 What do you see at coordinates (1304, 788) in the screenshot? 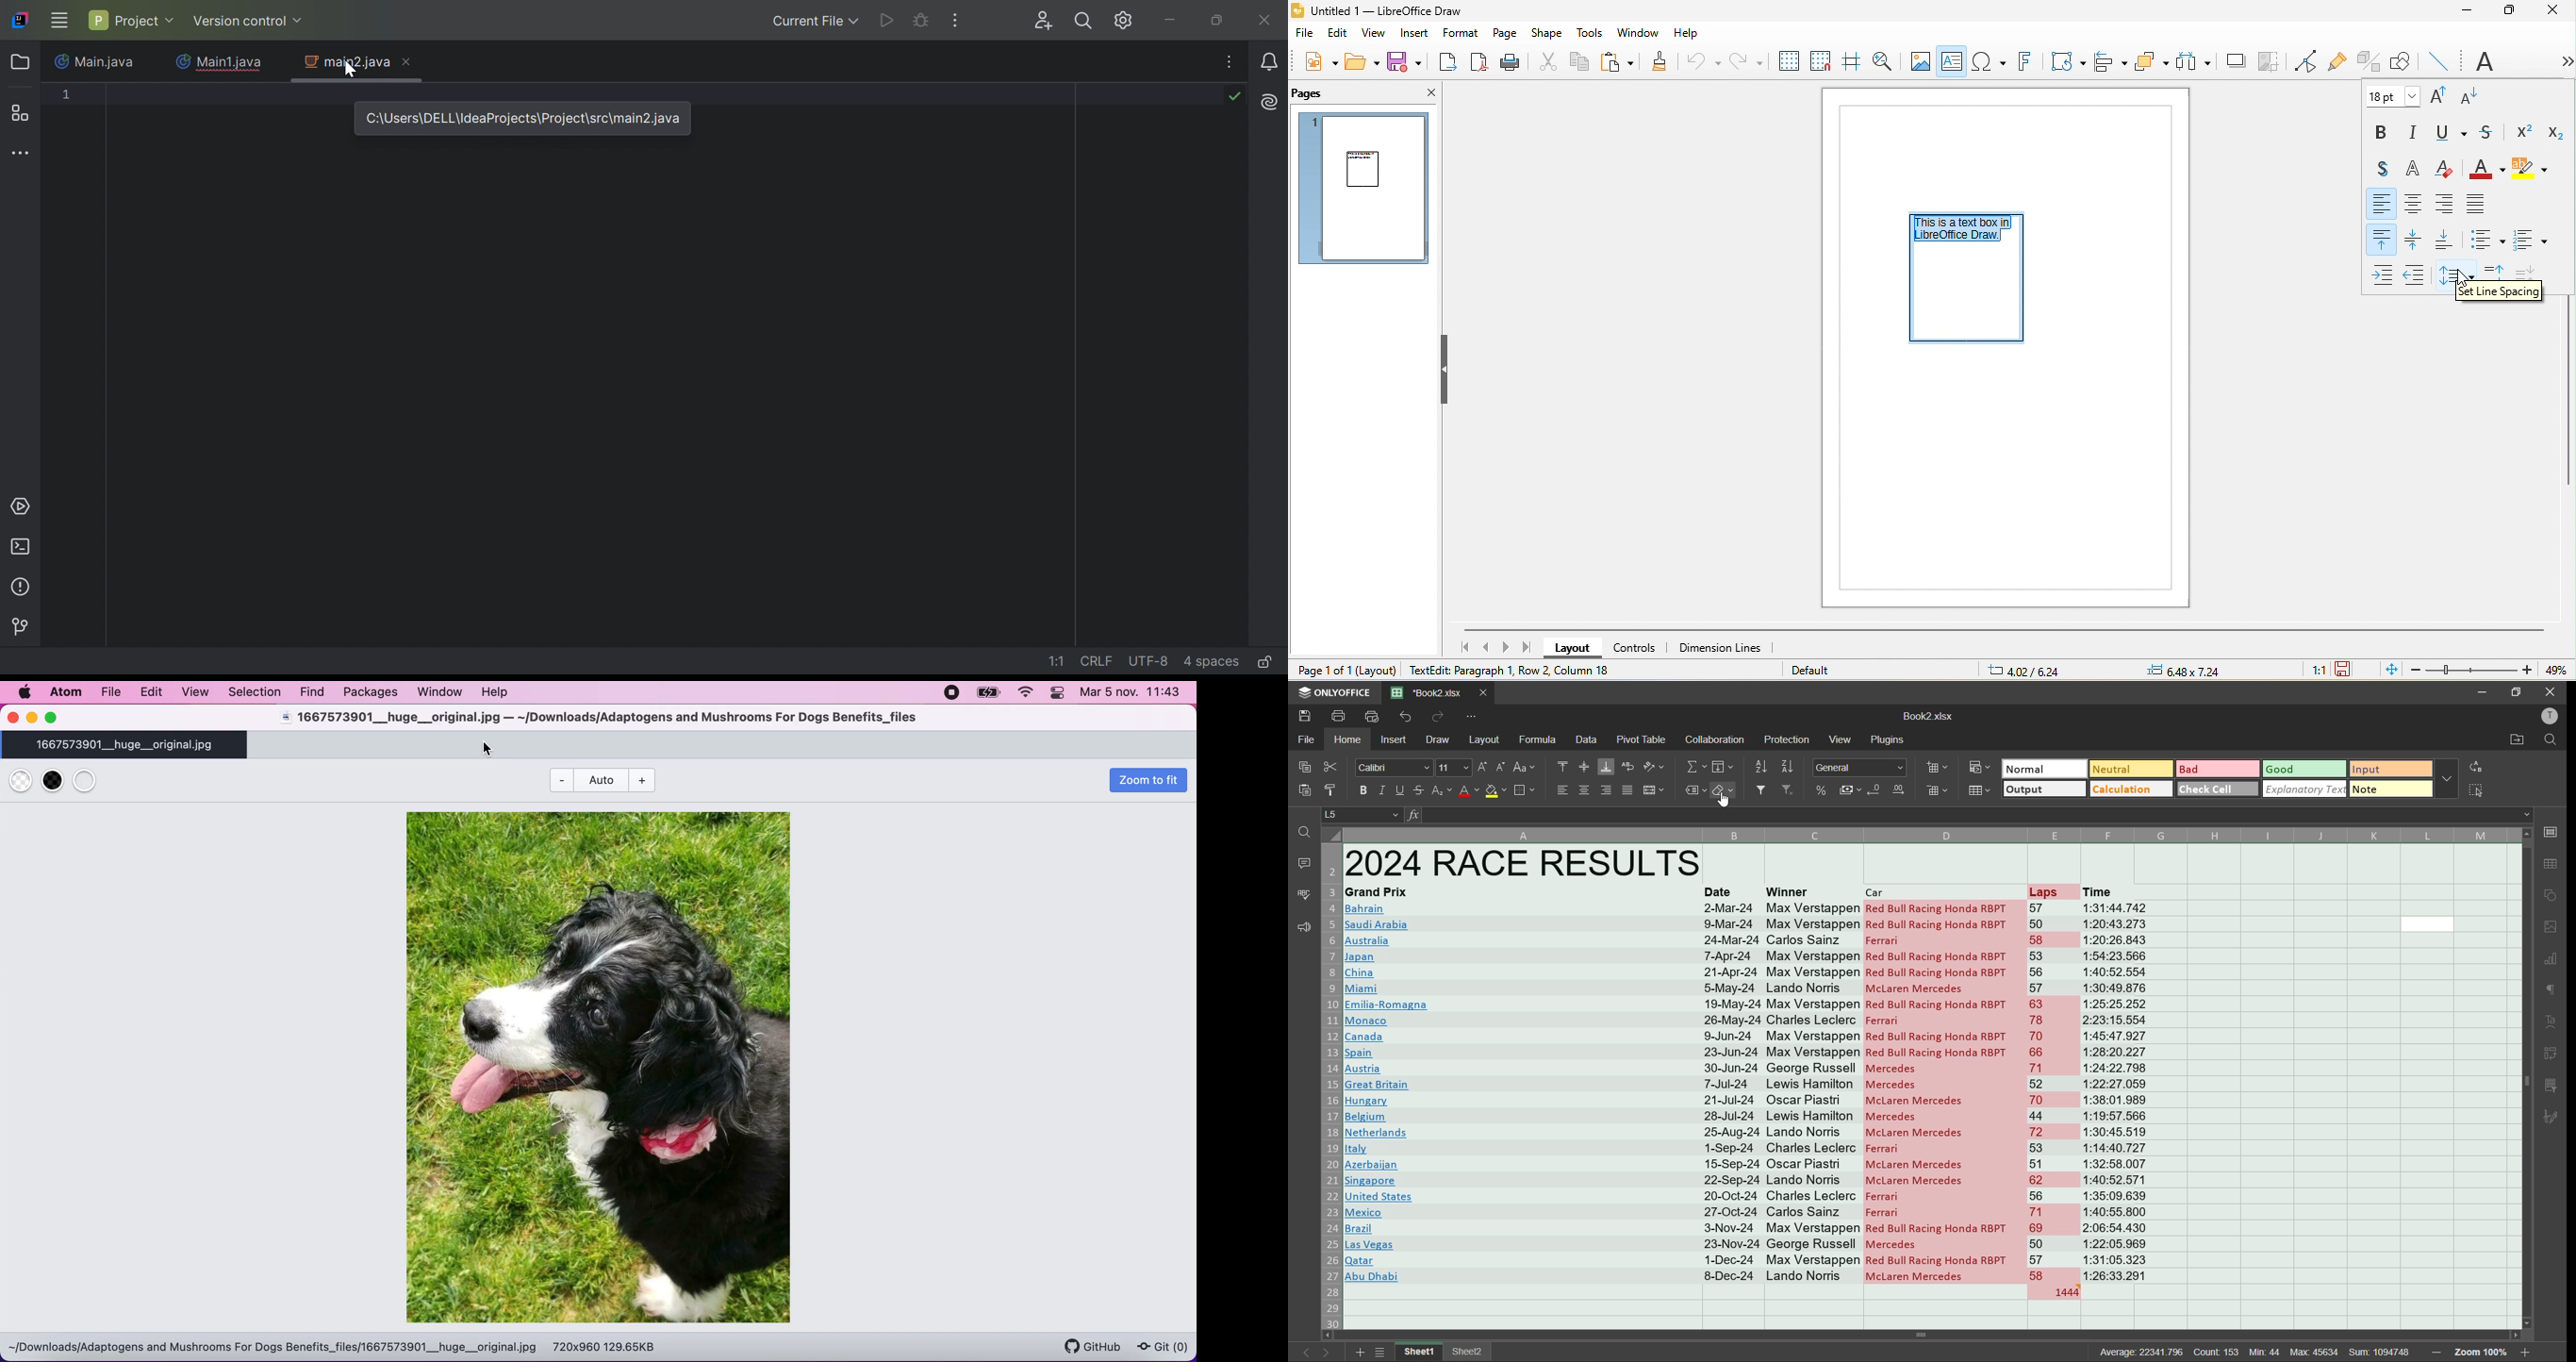
I see `paste` at bounding box center [1304, 788].